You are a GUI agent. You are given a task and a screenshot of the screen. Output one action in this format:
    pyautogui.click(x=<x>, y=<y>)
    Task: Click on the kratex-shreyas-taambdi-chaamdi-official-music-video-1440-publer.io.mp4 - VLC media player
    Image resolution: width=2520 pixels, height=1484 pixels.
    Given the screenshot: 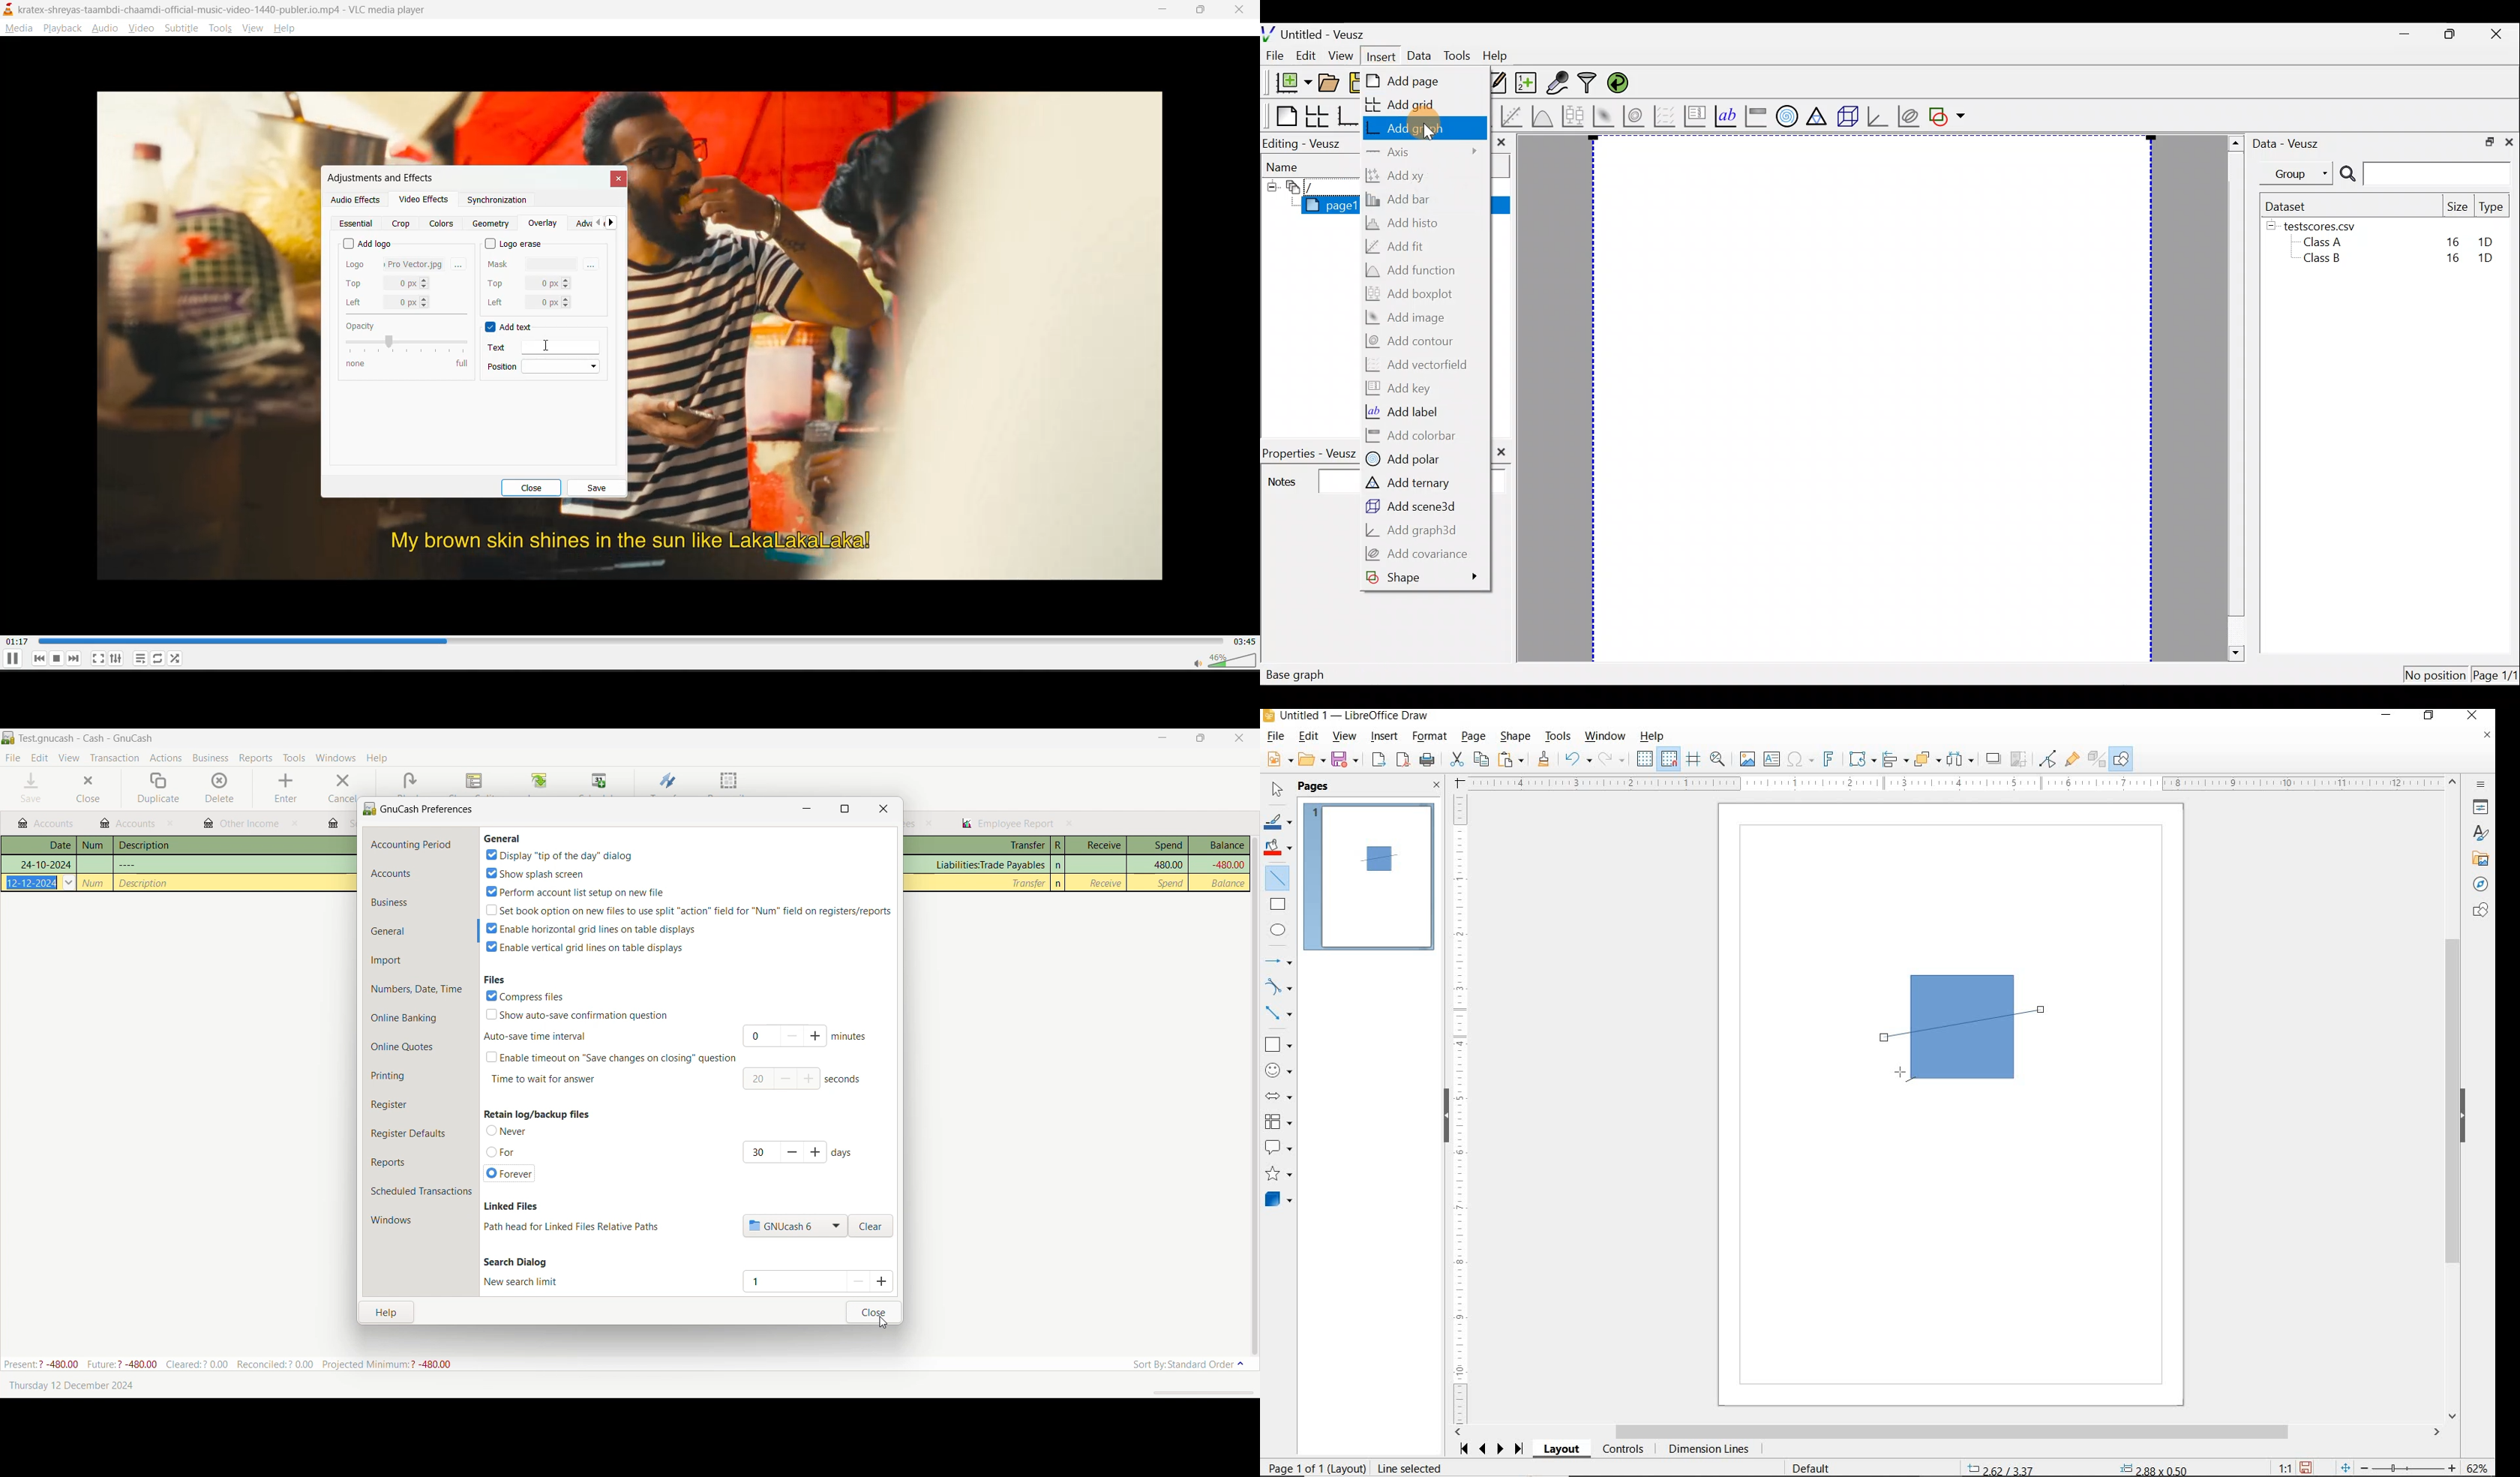 What is the action you would take?
    pyautogui.click(x=233, y=10)
    